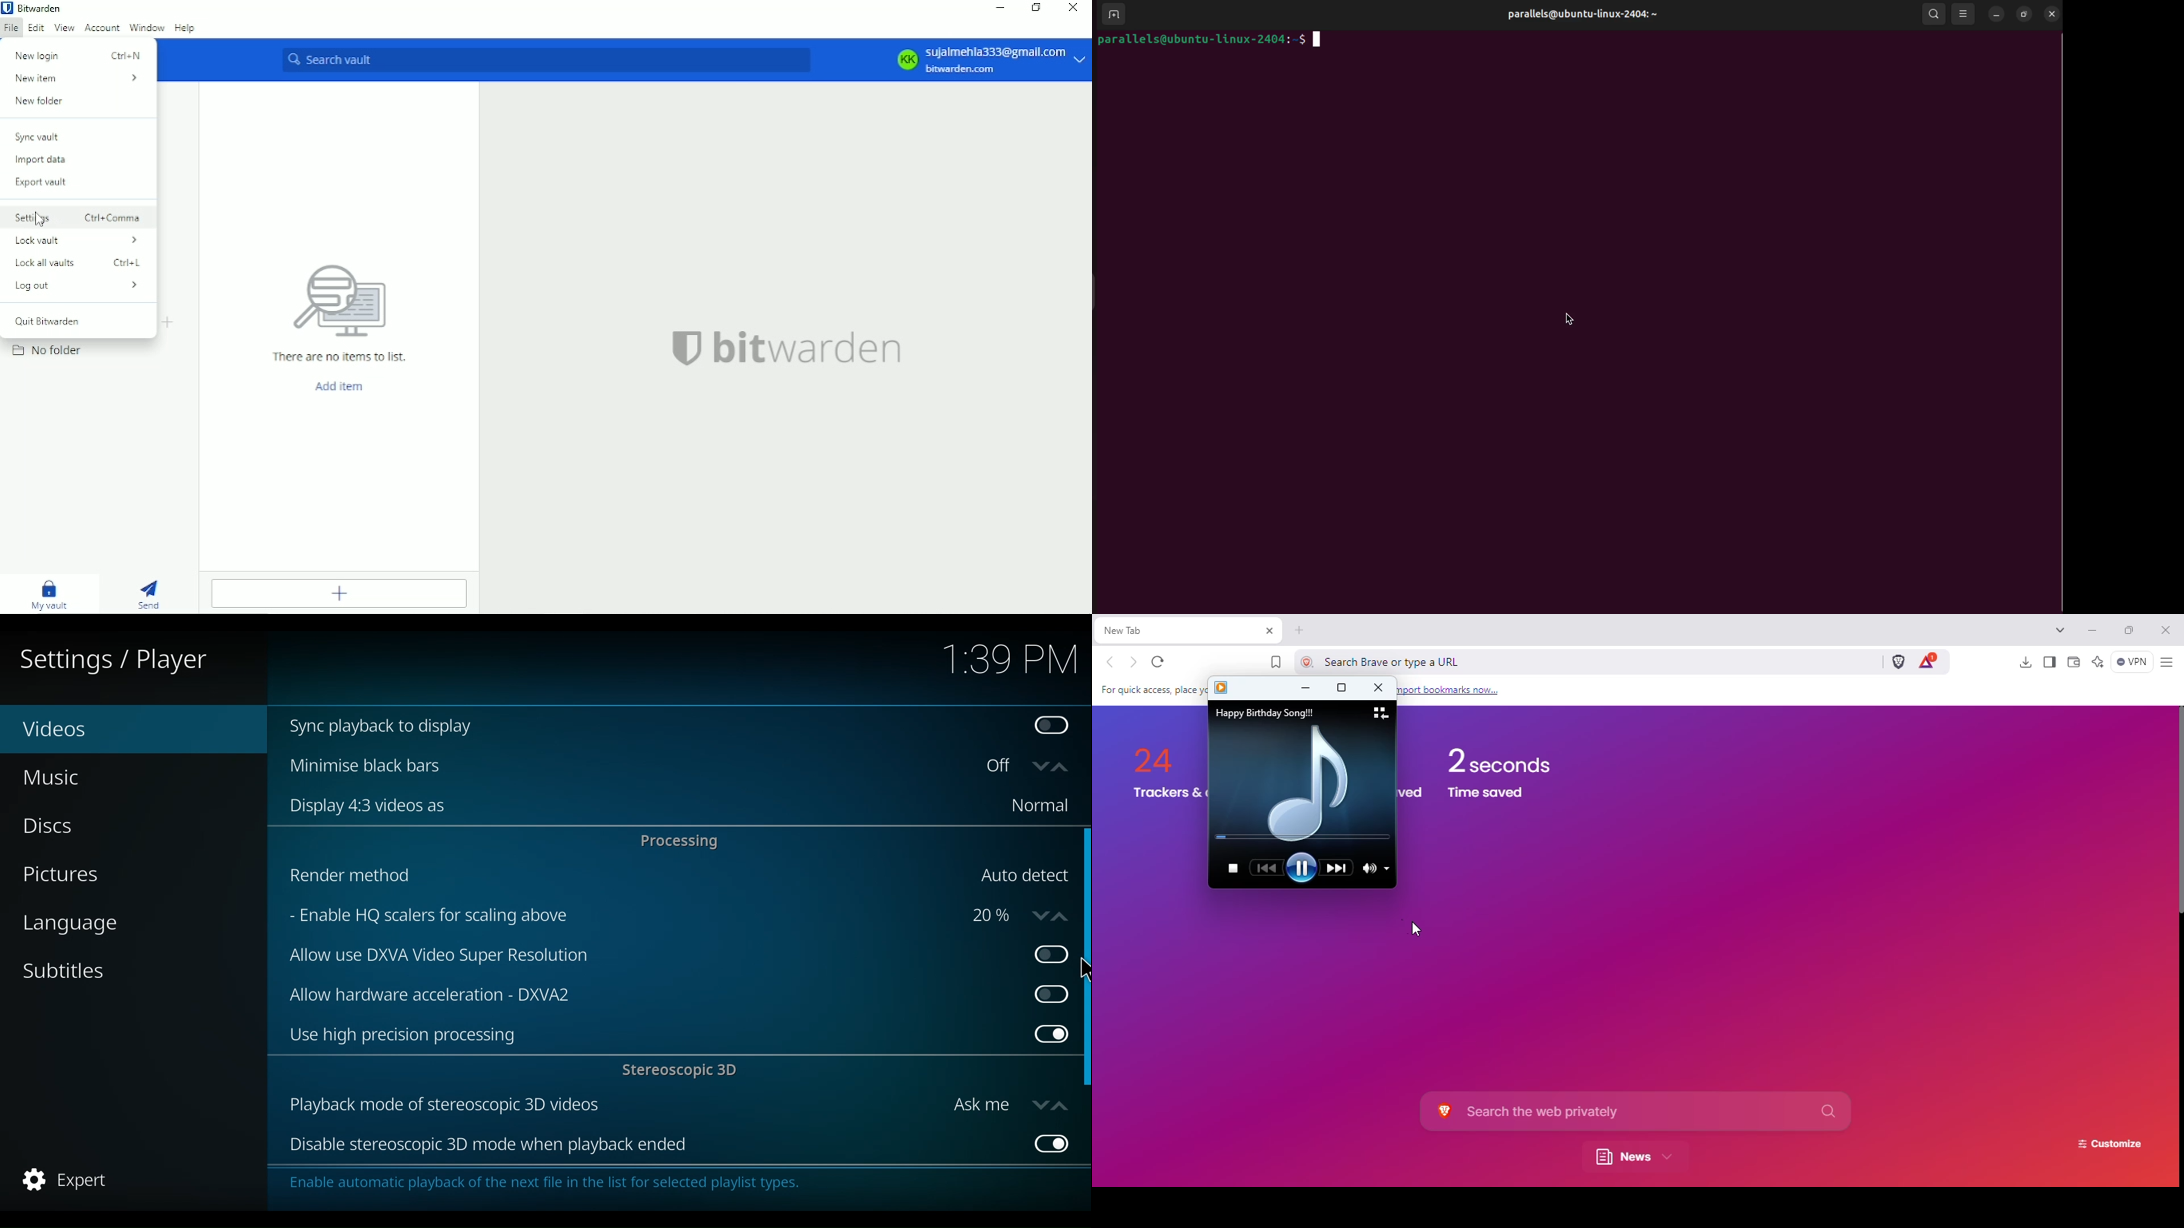 The height and width of the screenshot is (1232, 2184). Describe the element at coordinates (1581, 14) in the screenshot. I see `username` at that location.